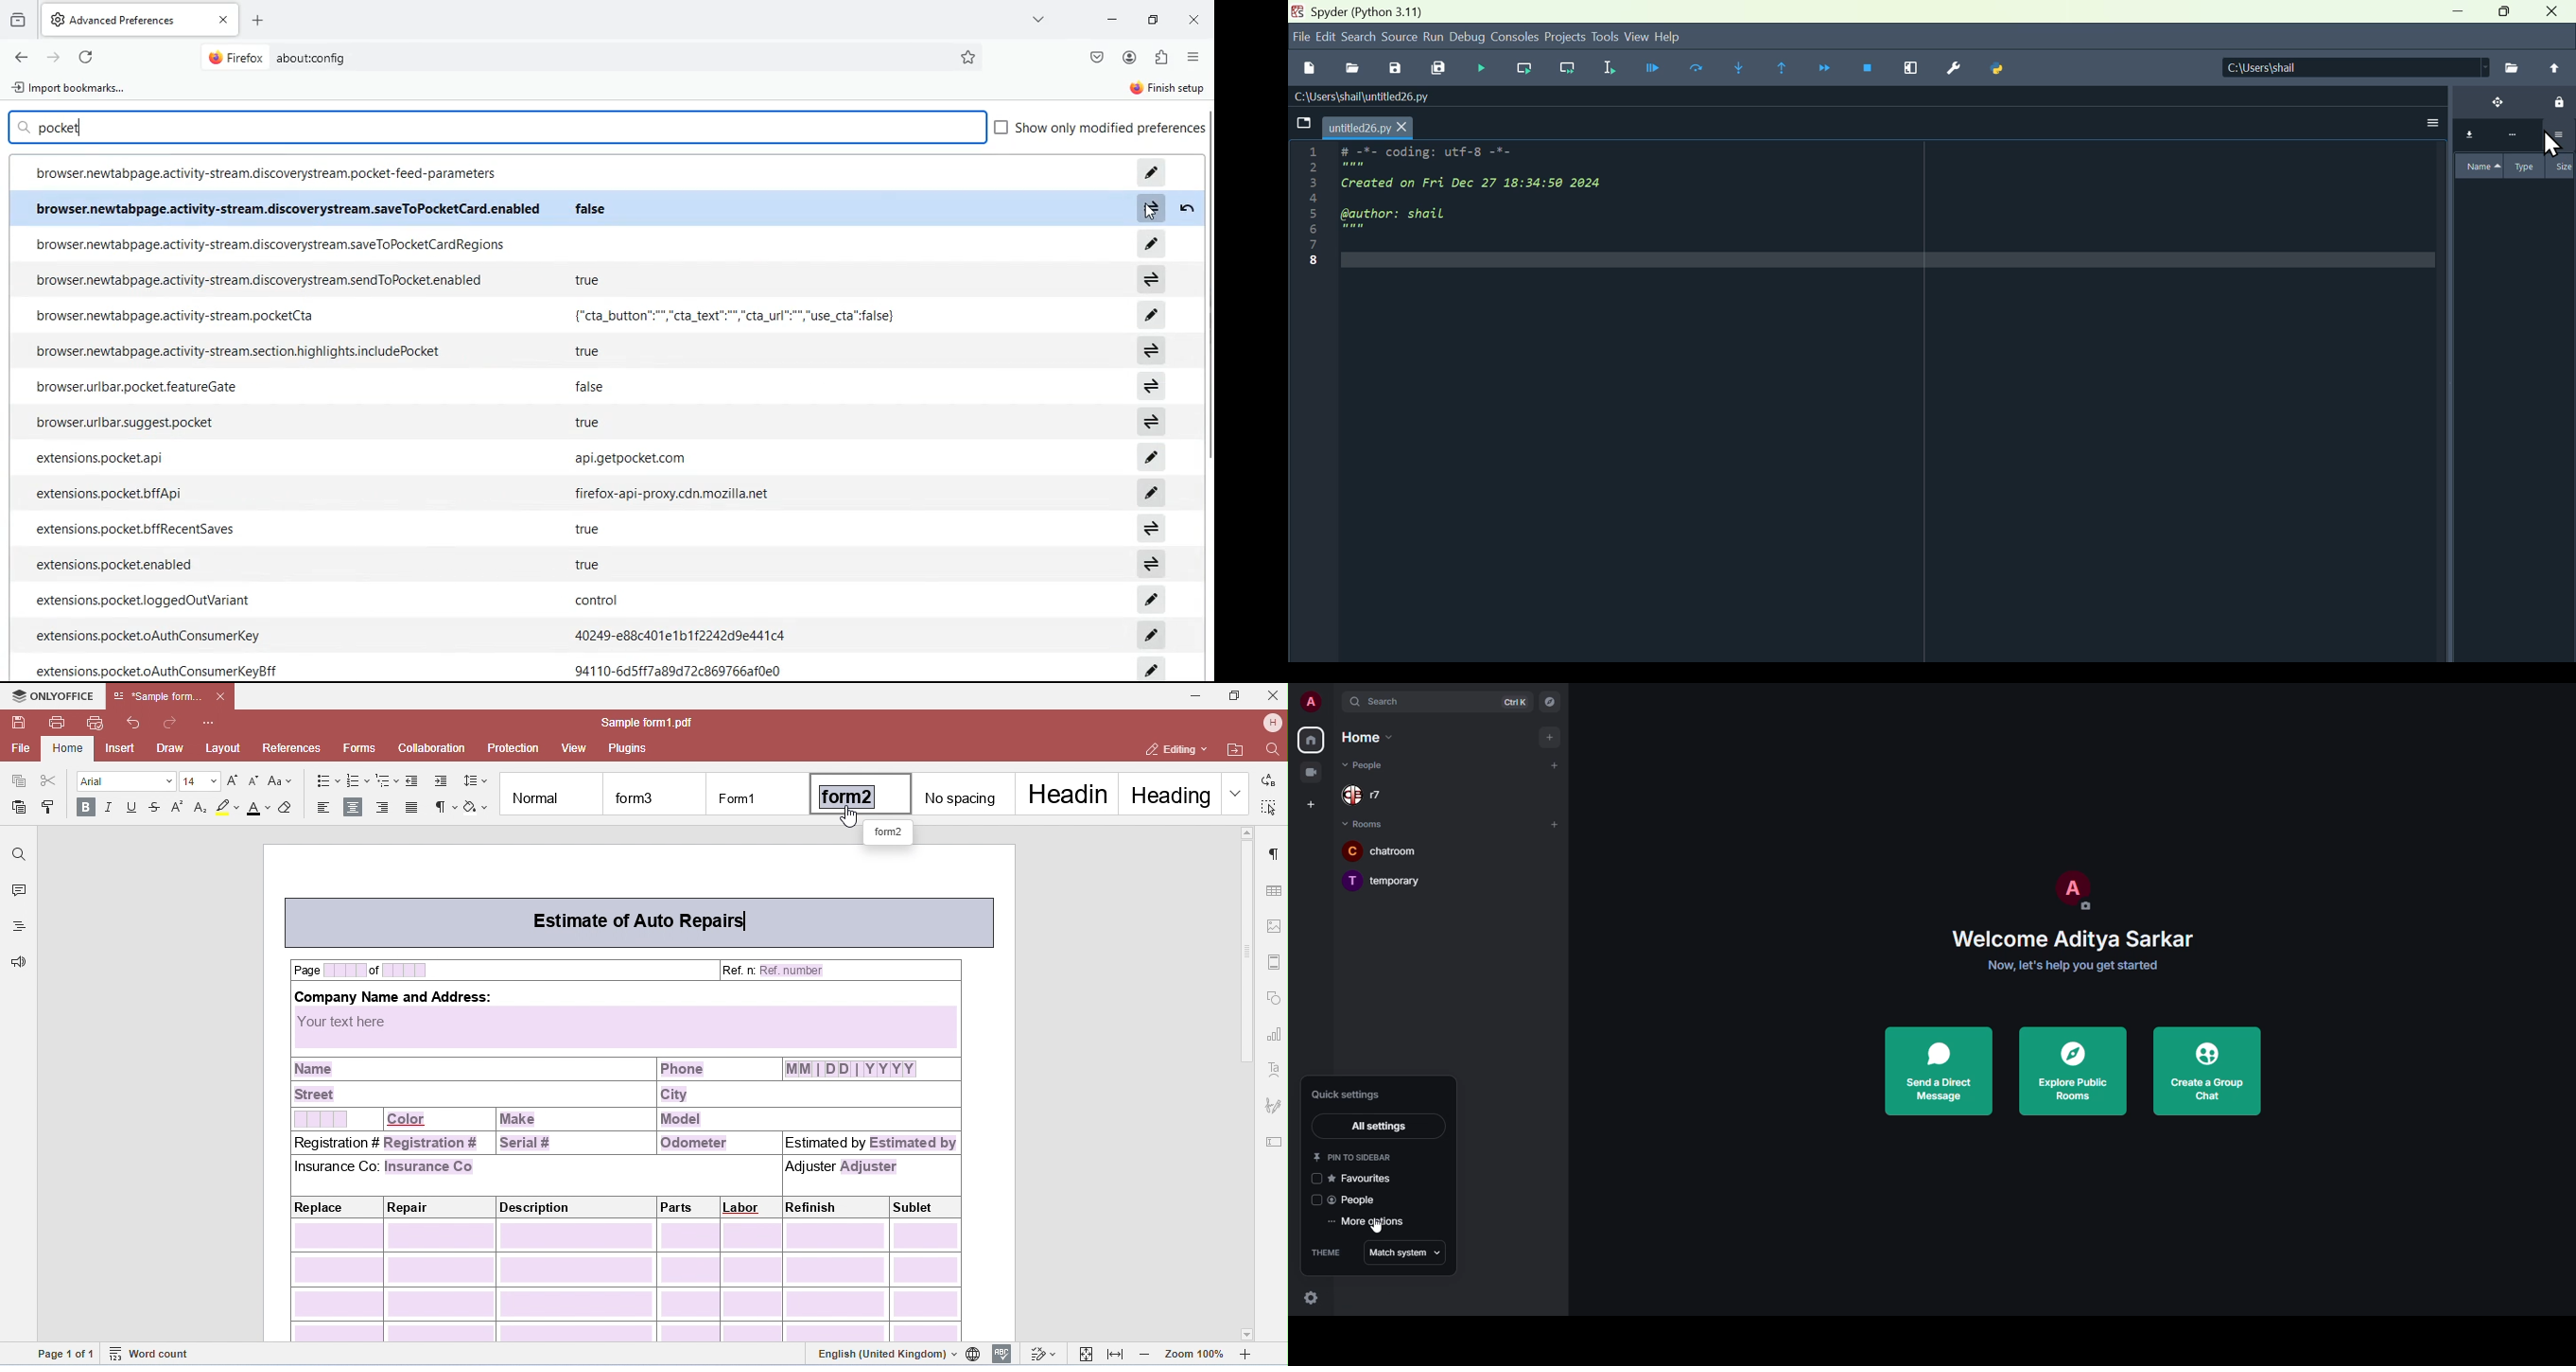 This screenshot has height=1372, width=2576. I want to click on browser.newtabpage.activity-stream.section.highlights.includePocket, so click(235, 349).